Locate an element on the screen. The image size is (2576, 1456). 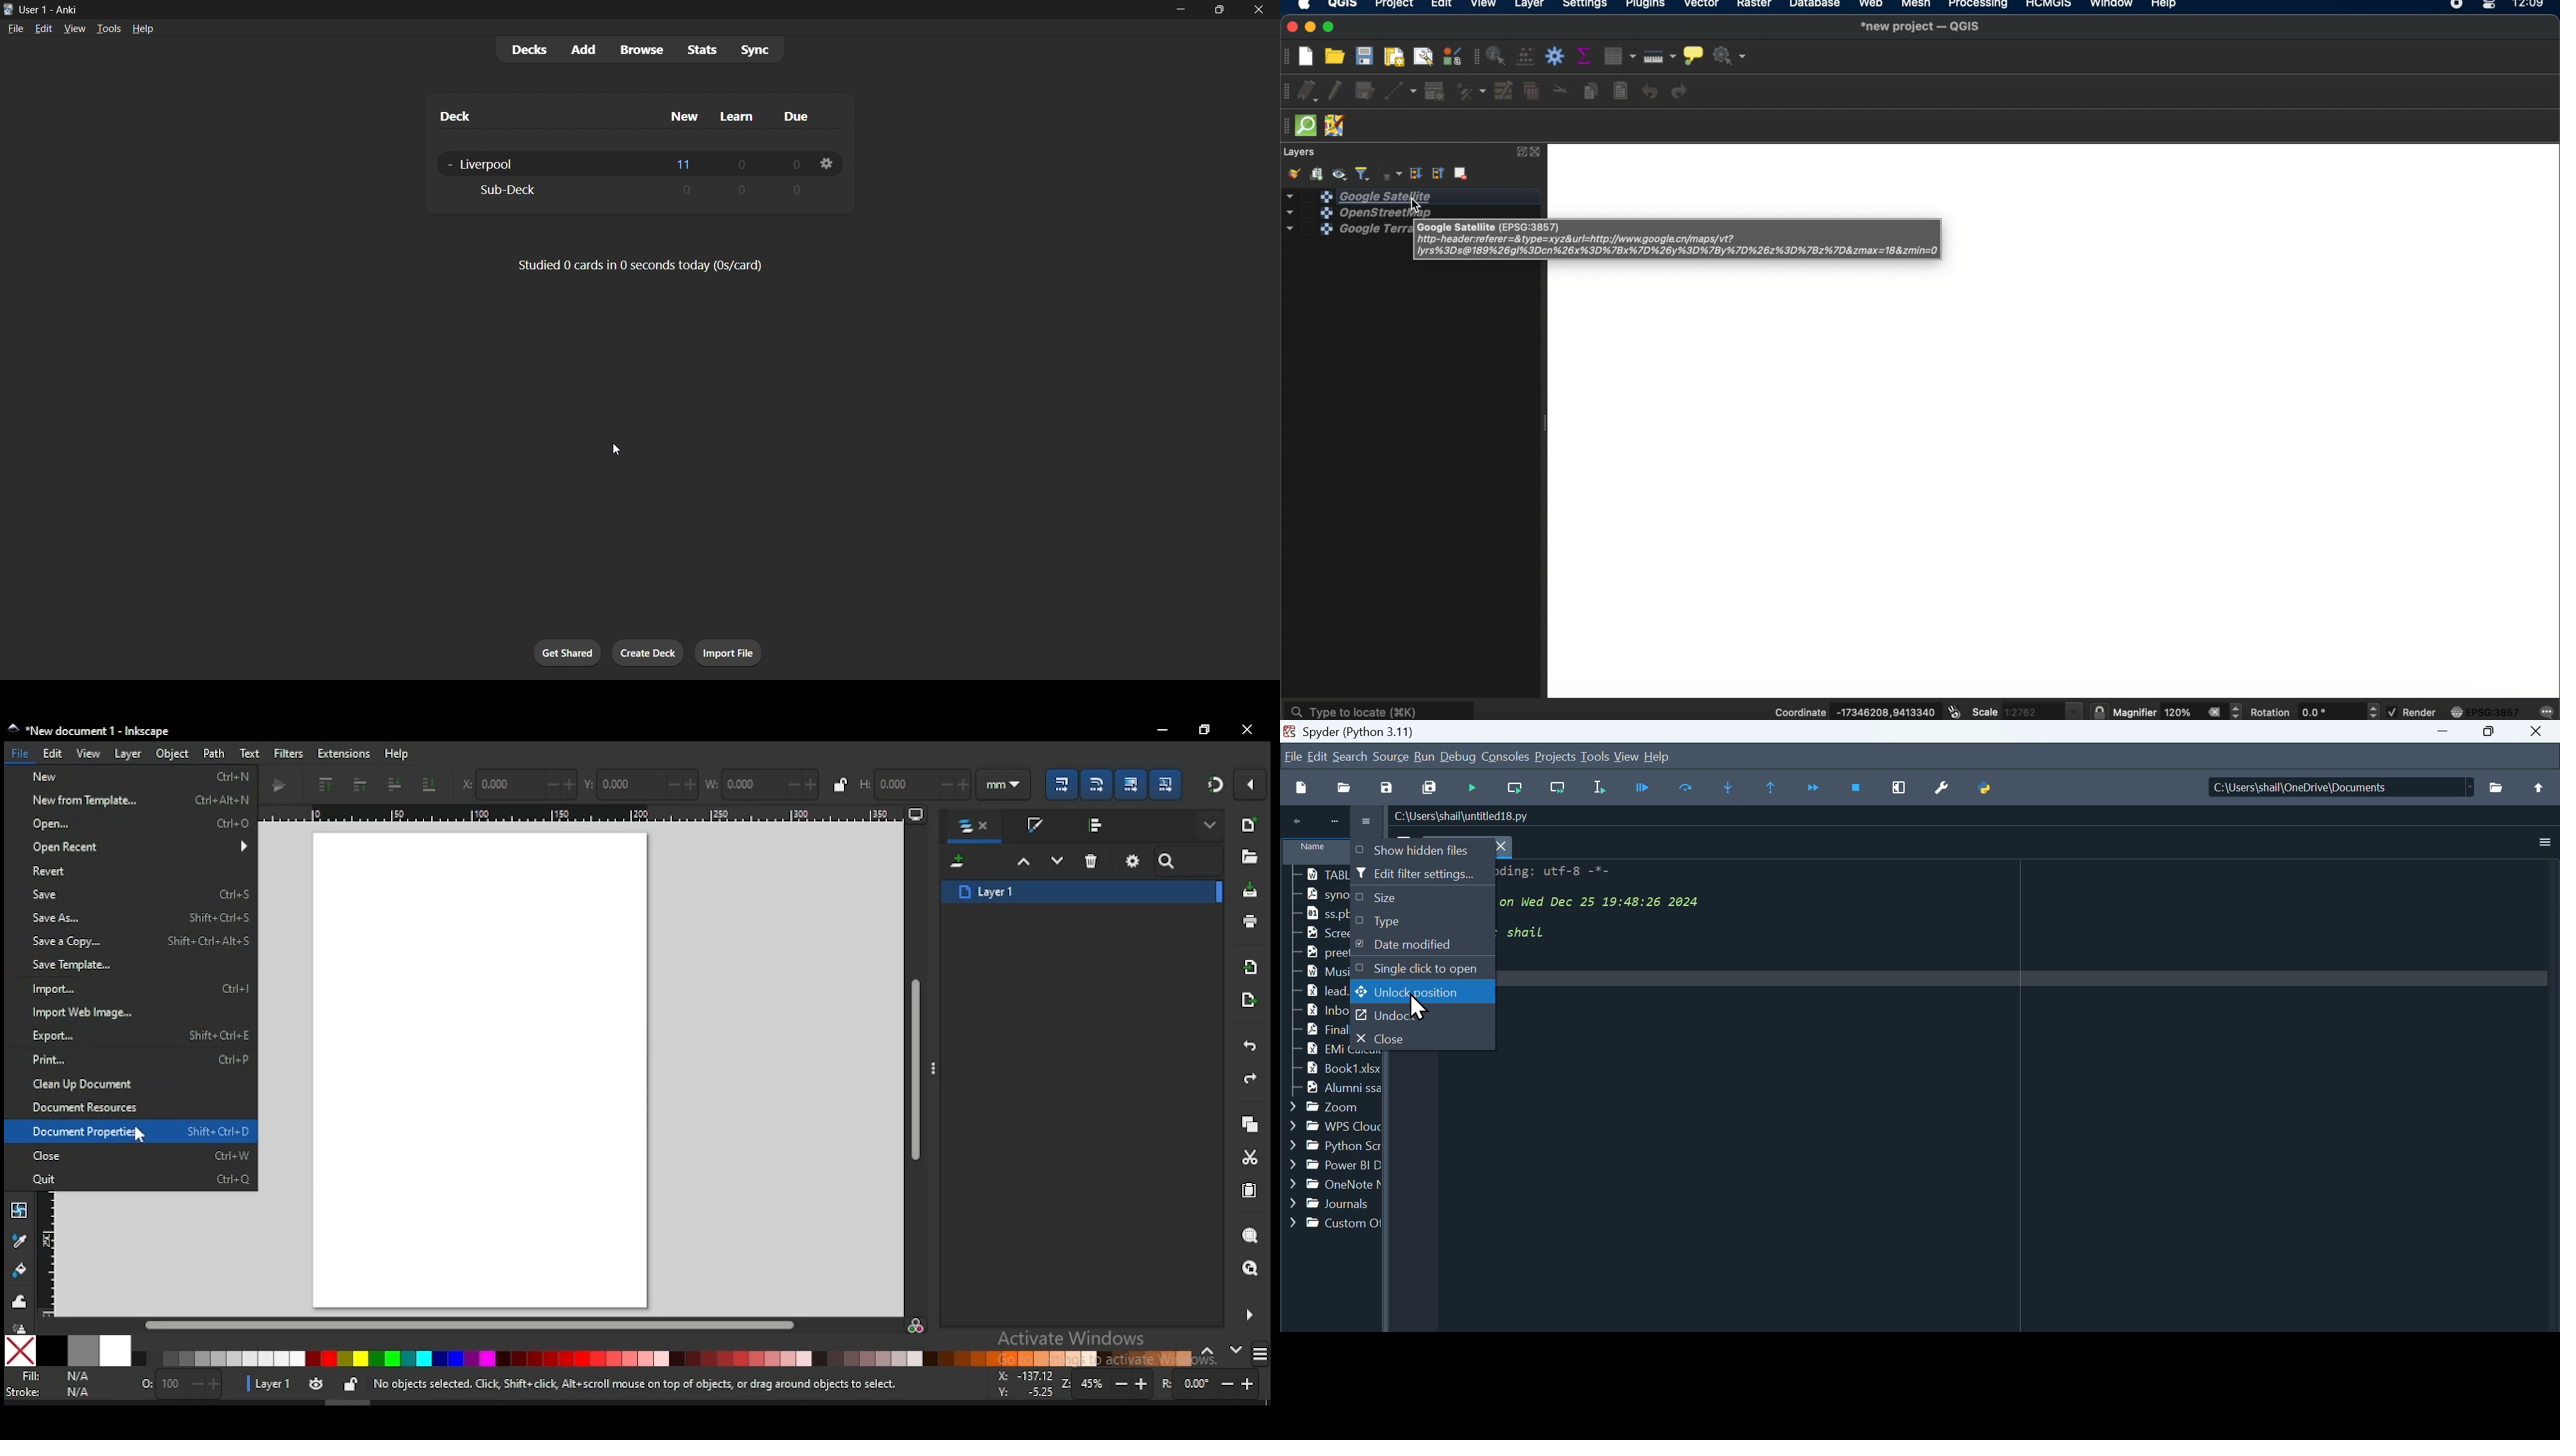
identify features is located at coordinates (1498, 56).